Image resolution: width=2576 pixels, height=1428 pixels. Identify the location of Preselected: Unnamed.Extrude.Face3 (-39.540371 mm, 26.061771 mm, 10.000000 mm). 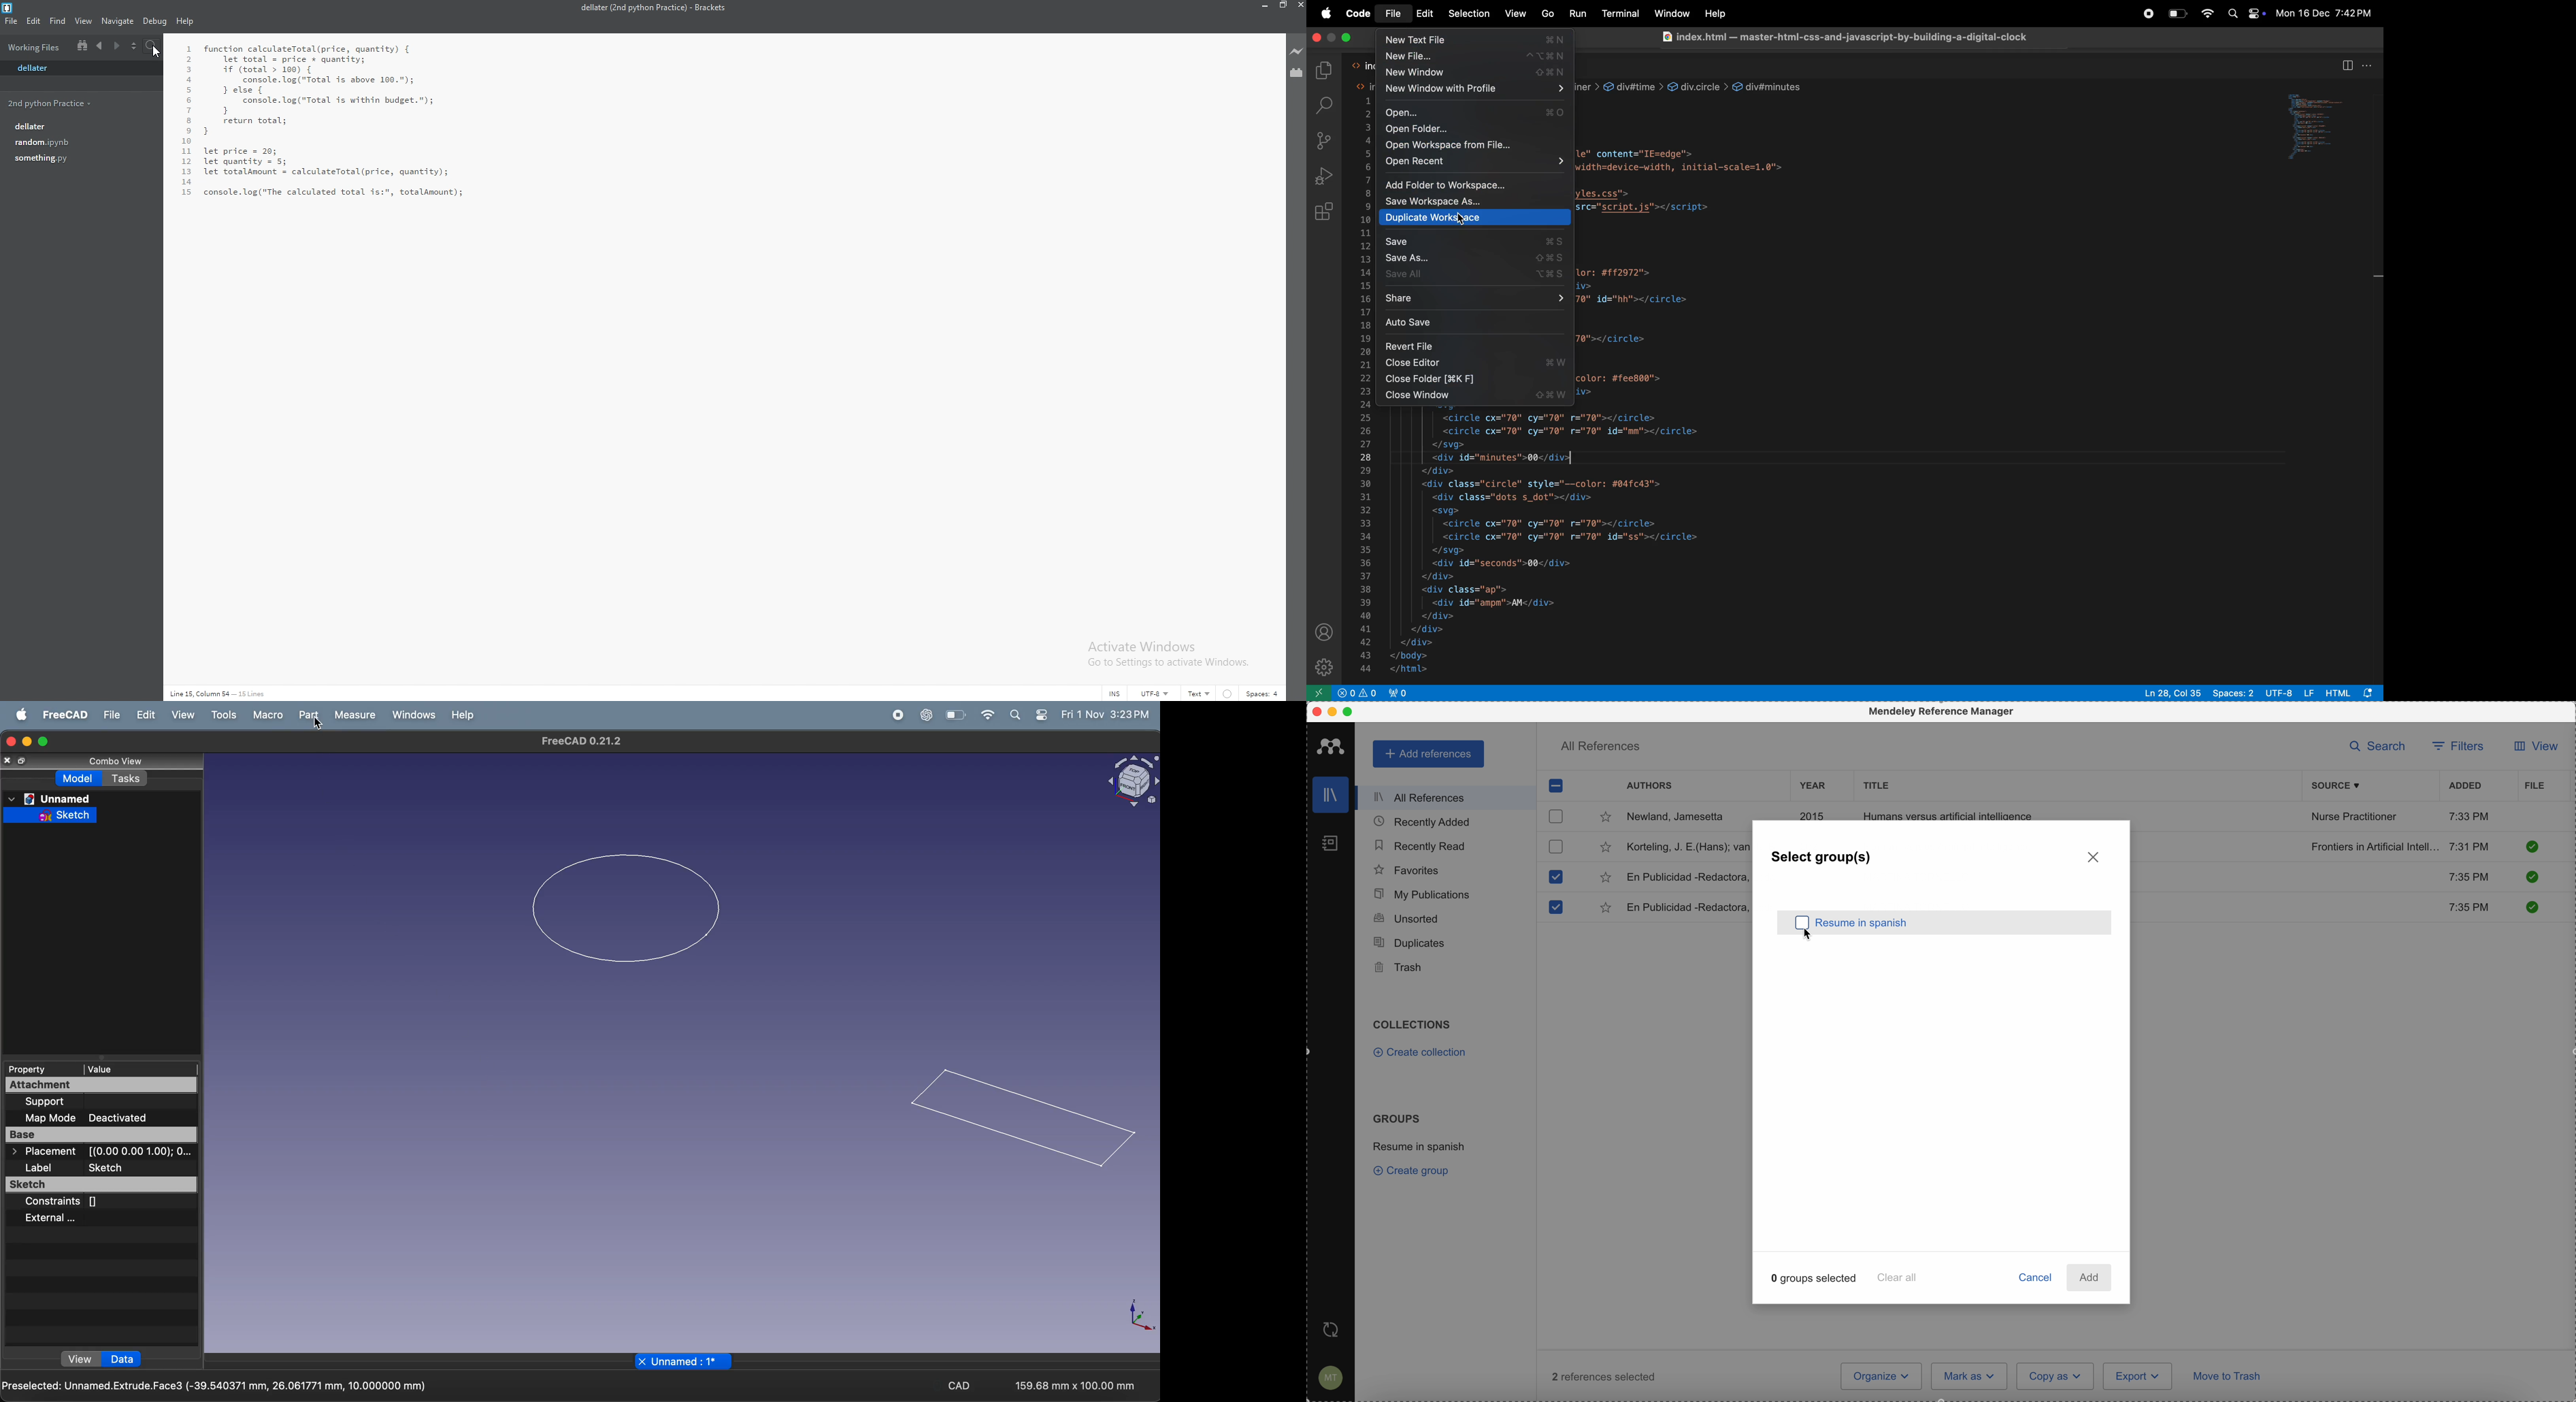
(216, 1387).